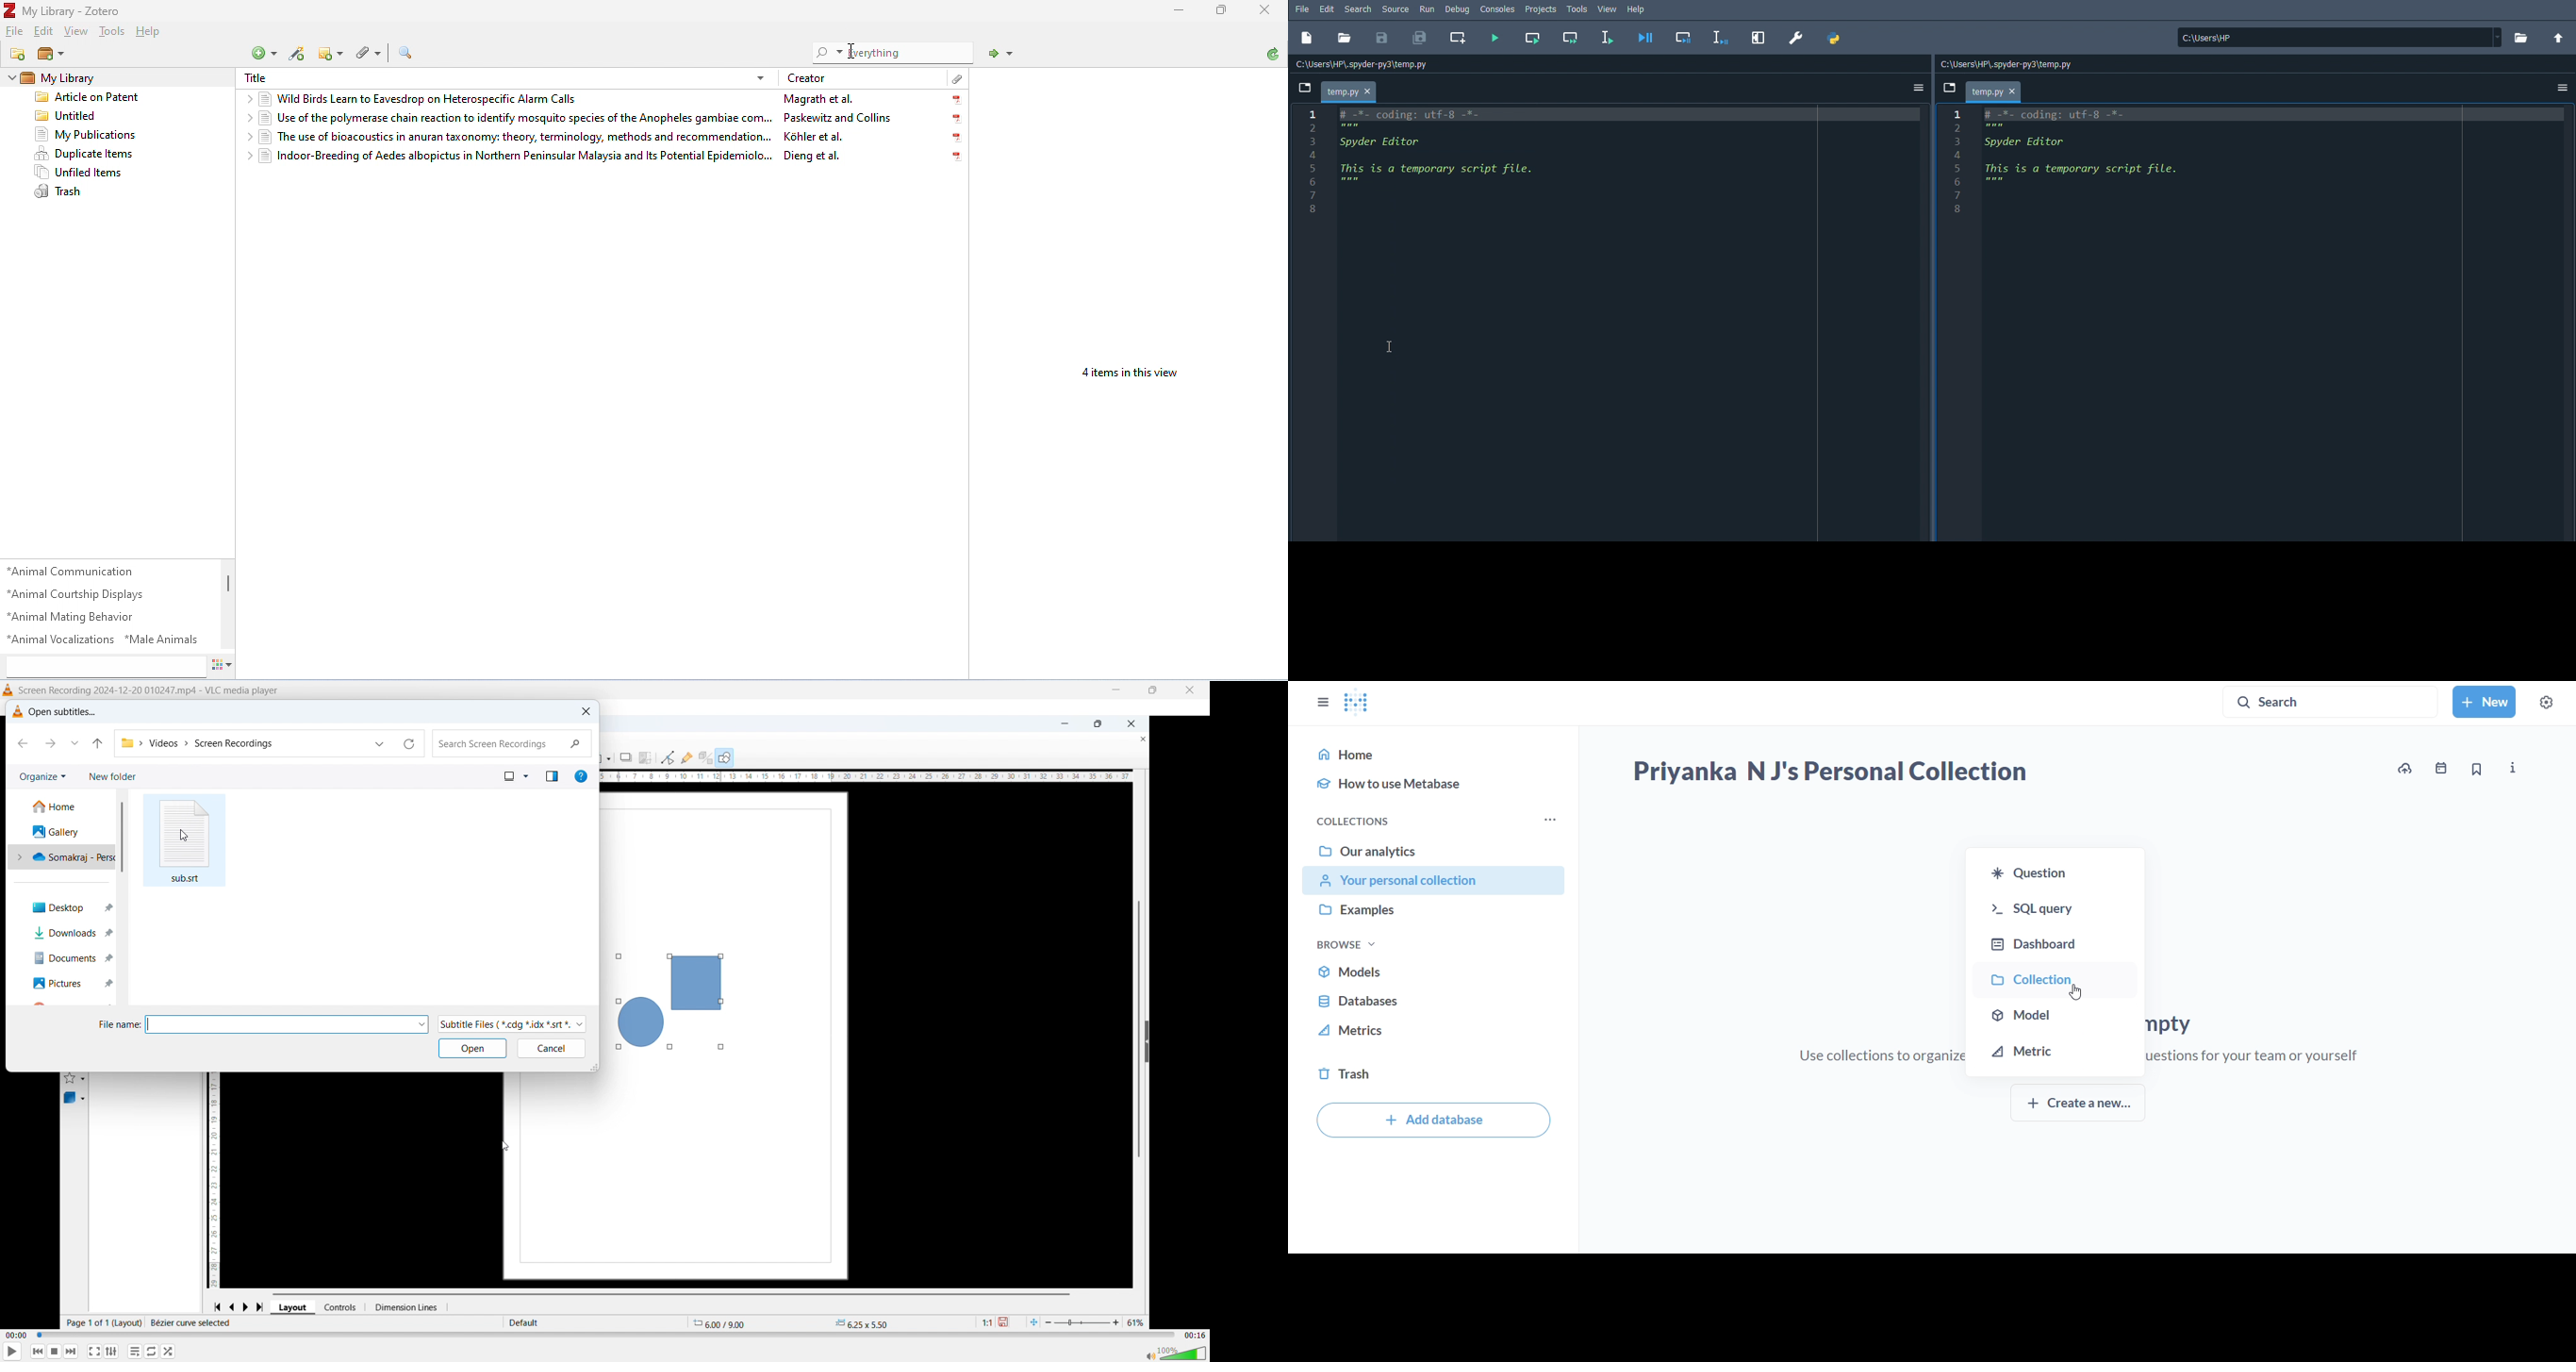 The height and width of the screenshot is (1372, 2576). Describe the element at coordinates (1223, 9) in the screenshot. I see `Minimize` at that location.